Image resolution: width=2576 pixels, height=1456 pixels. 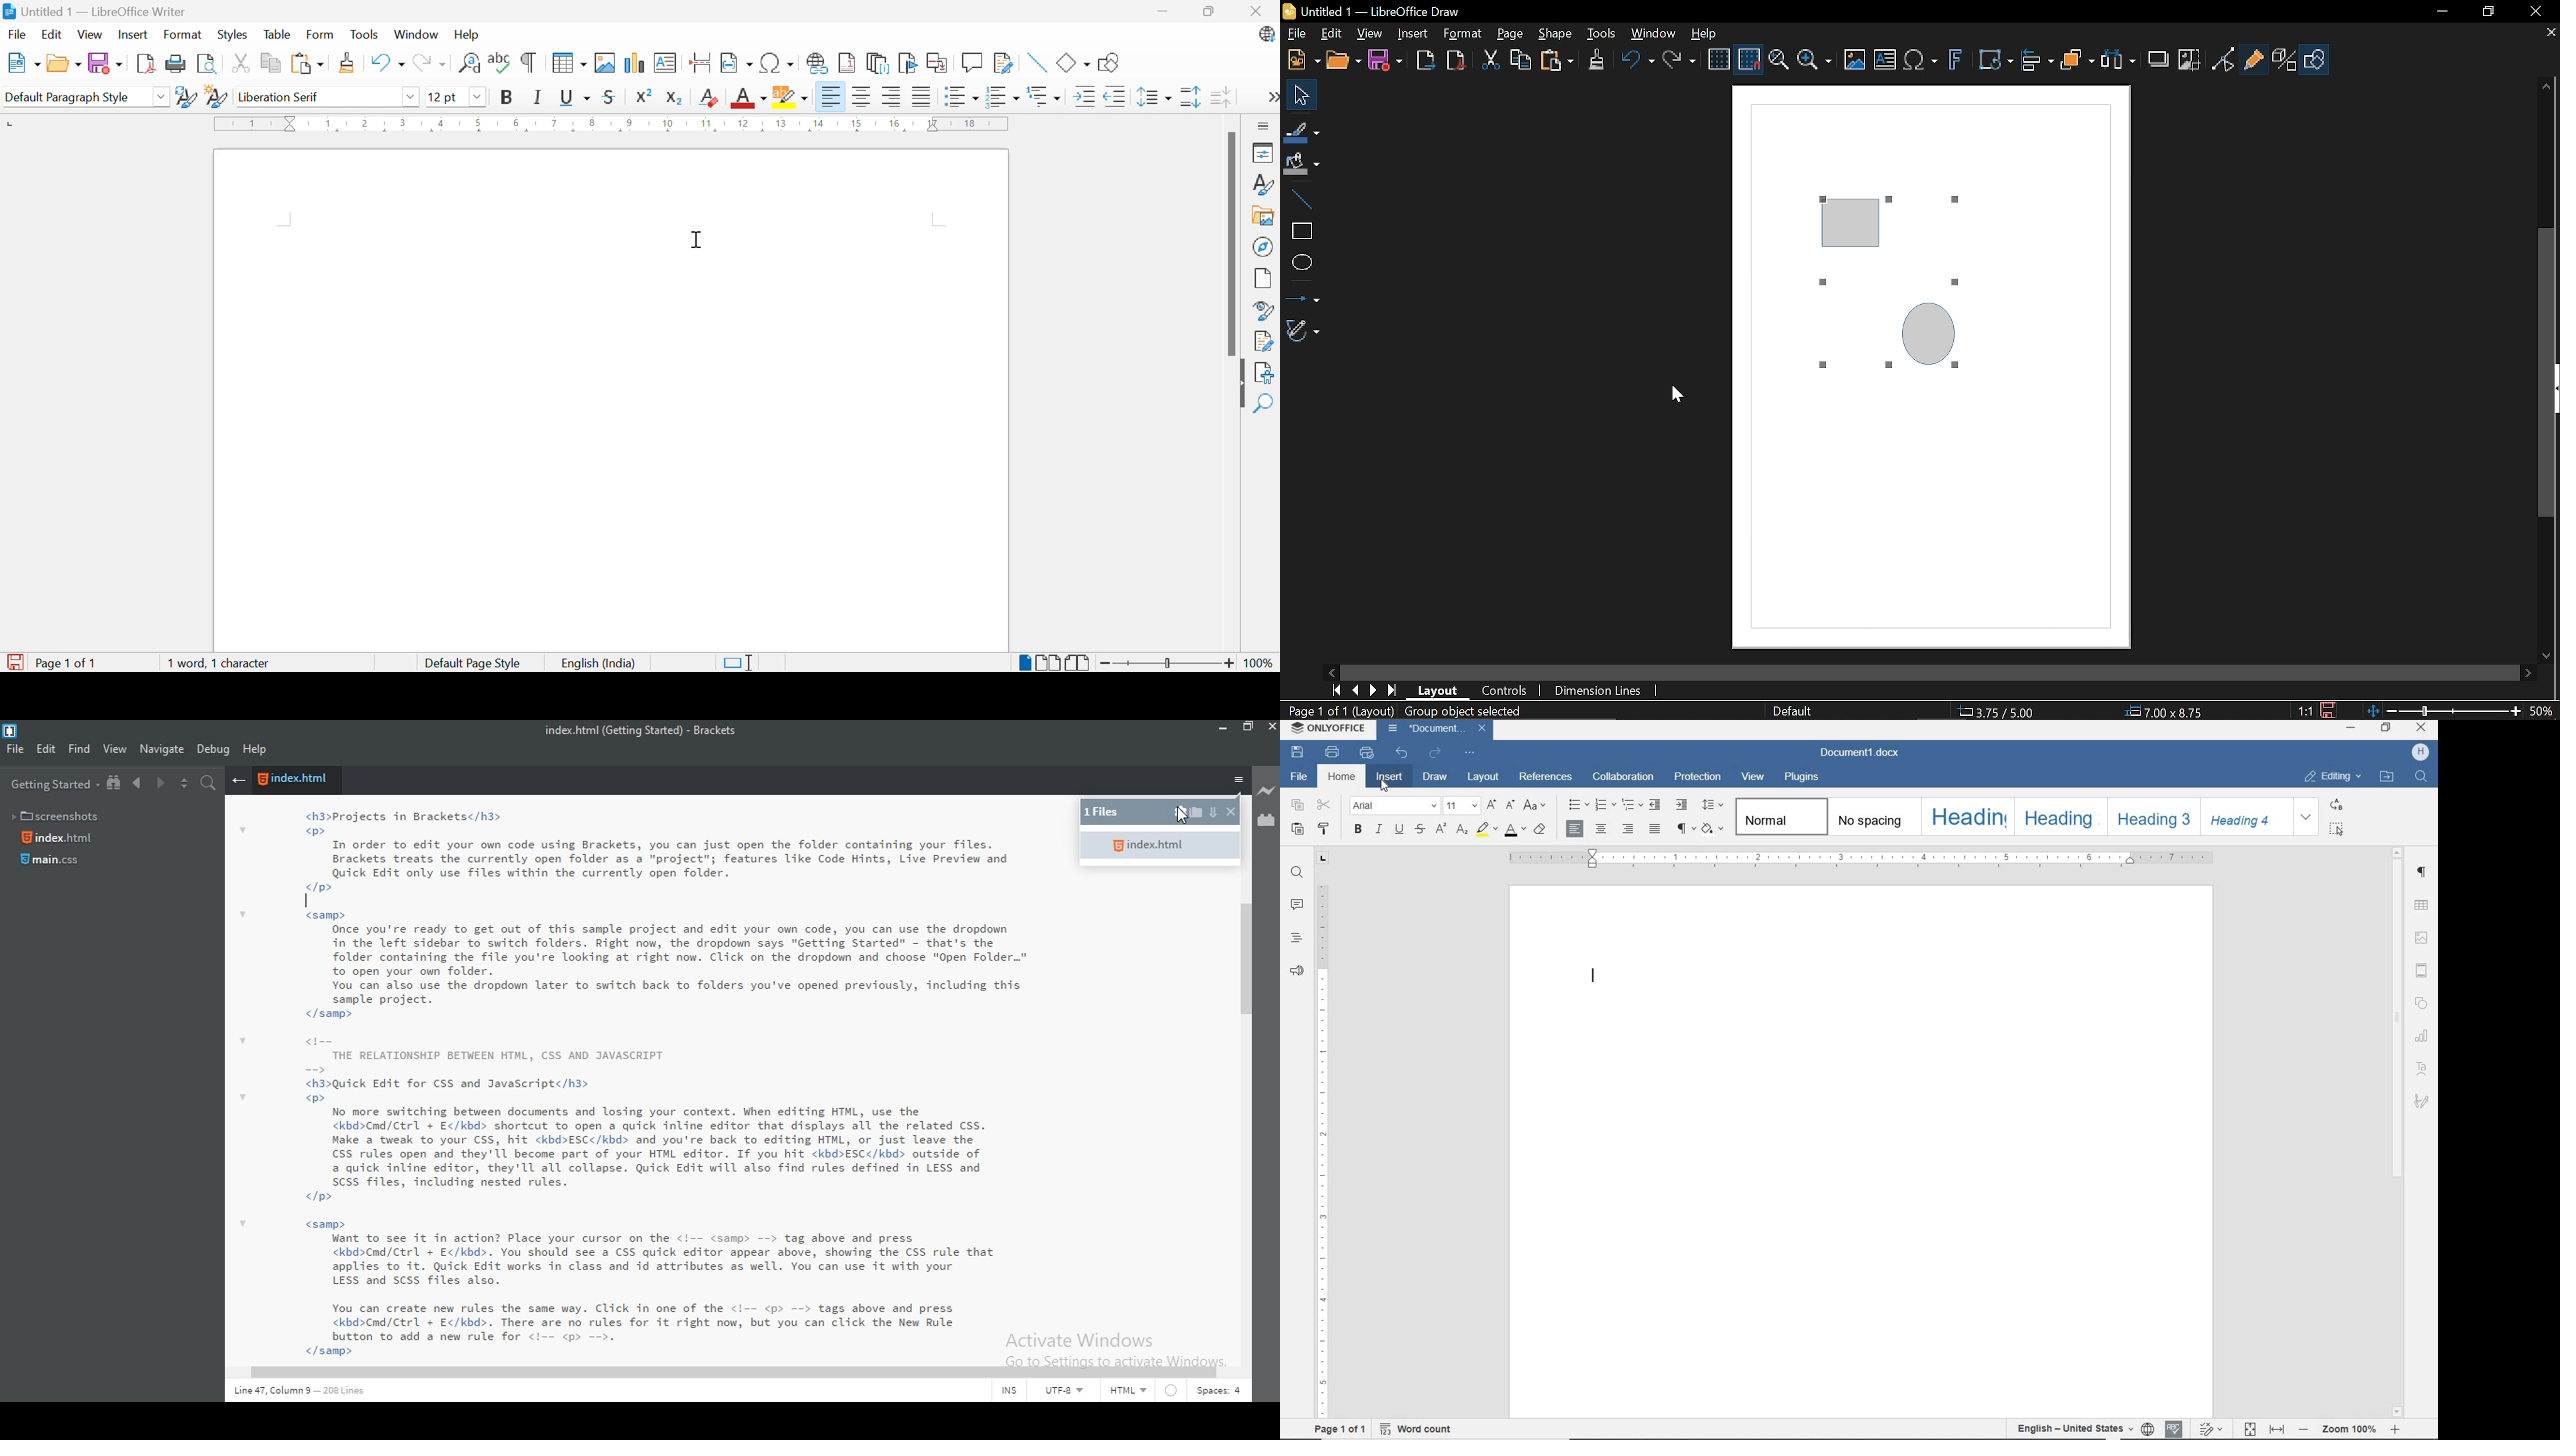 I want to click on Minimize, so click(x=2442, y=11).